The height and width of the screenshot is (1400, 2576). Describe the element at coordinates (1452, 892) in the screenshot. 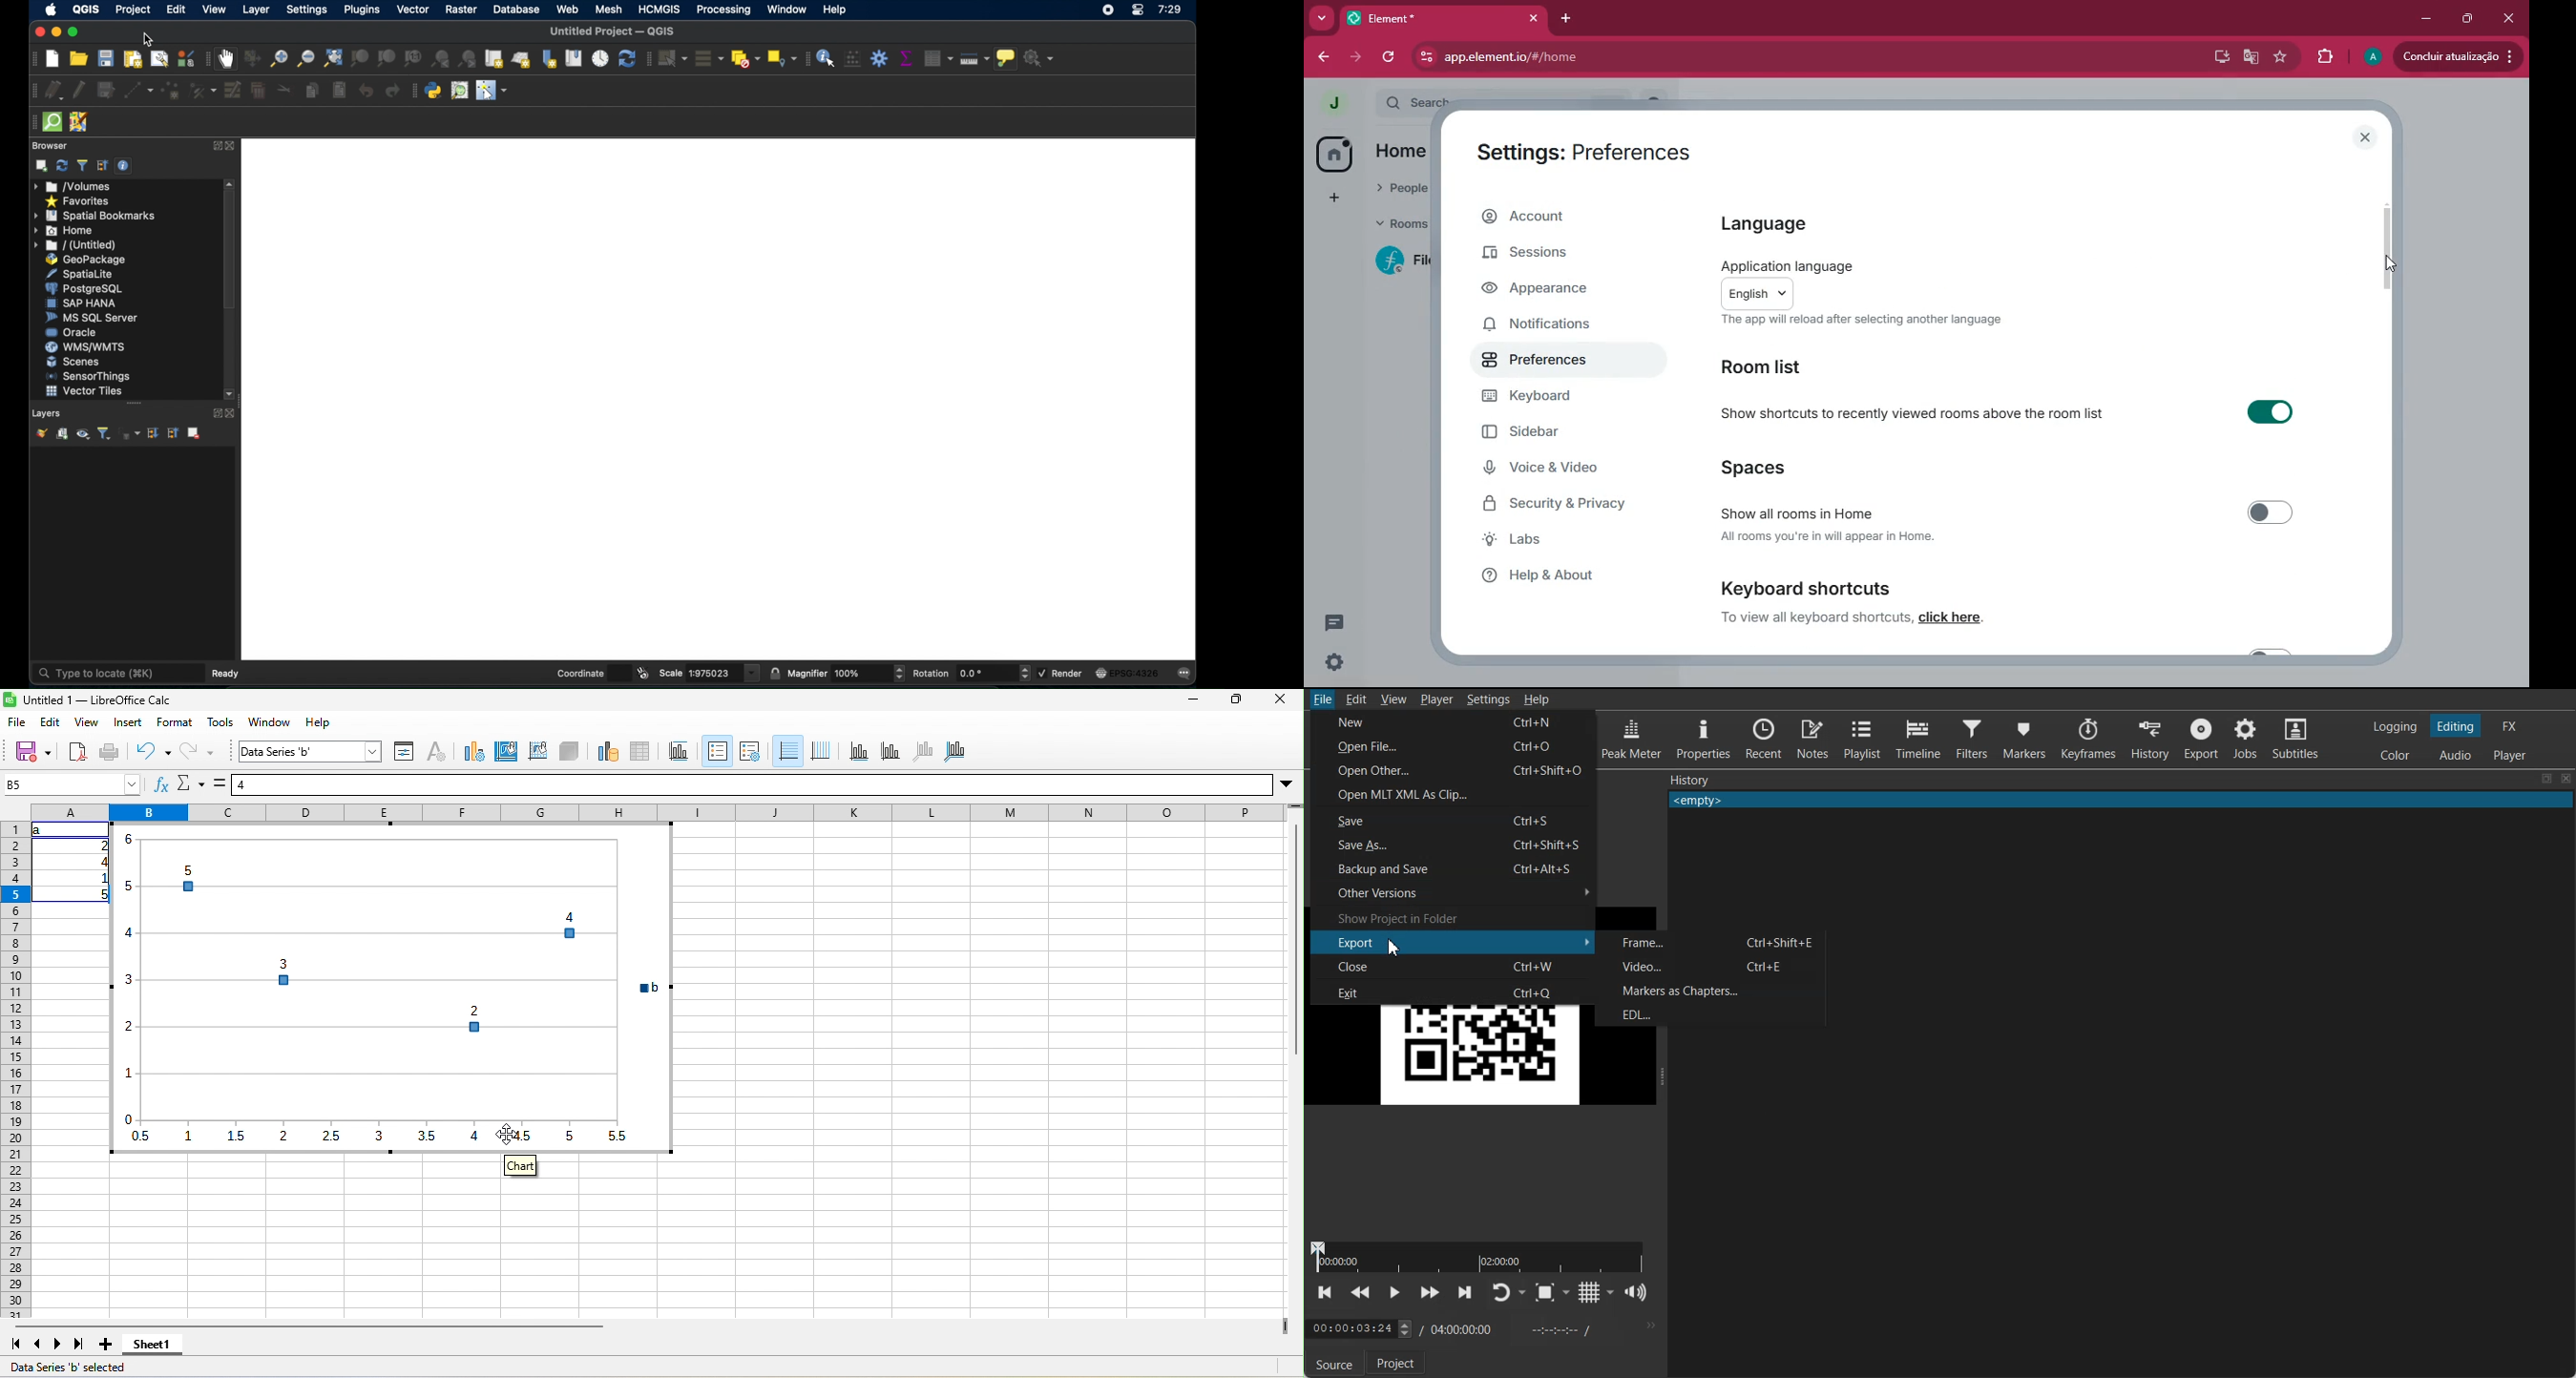

I see `Other Versions` at that location.